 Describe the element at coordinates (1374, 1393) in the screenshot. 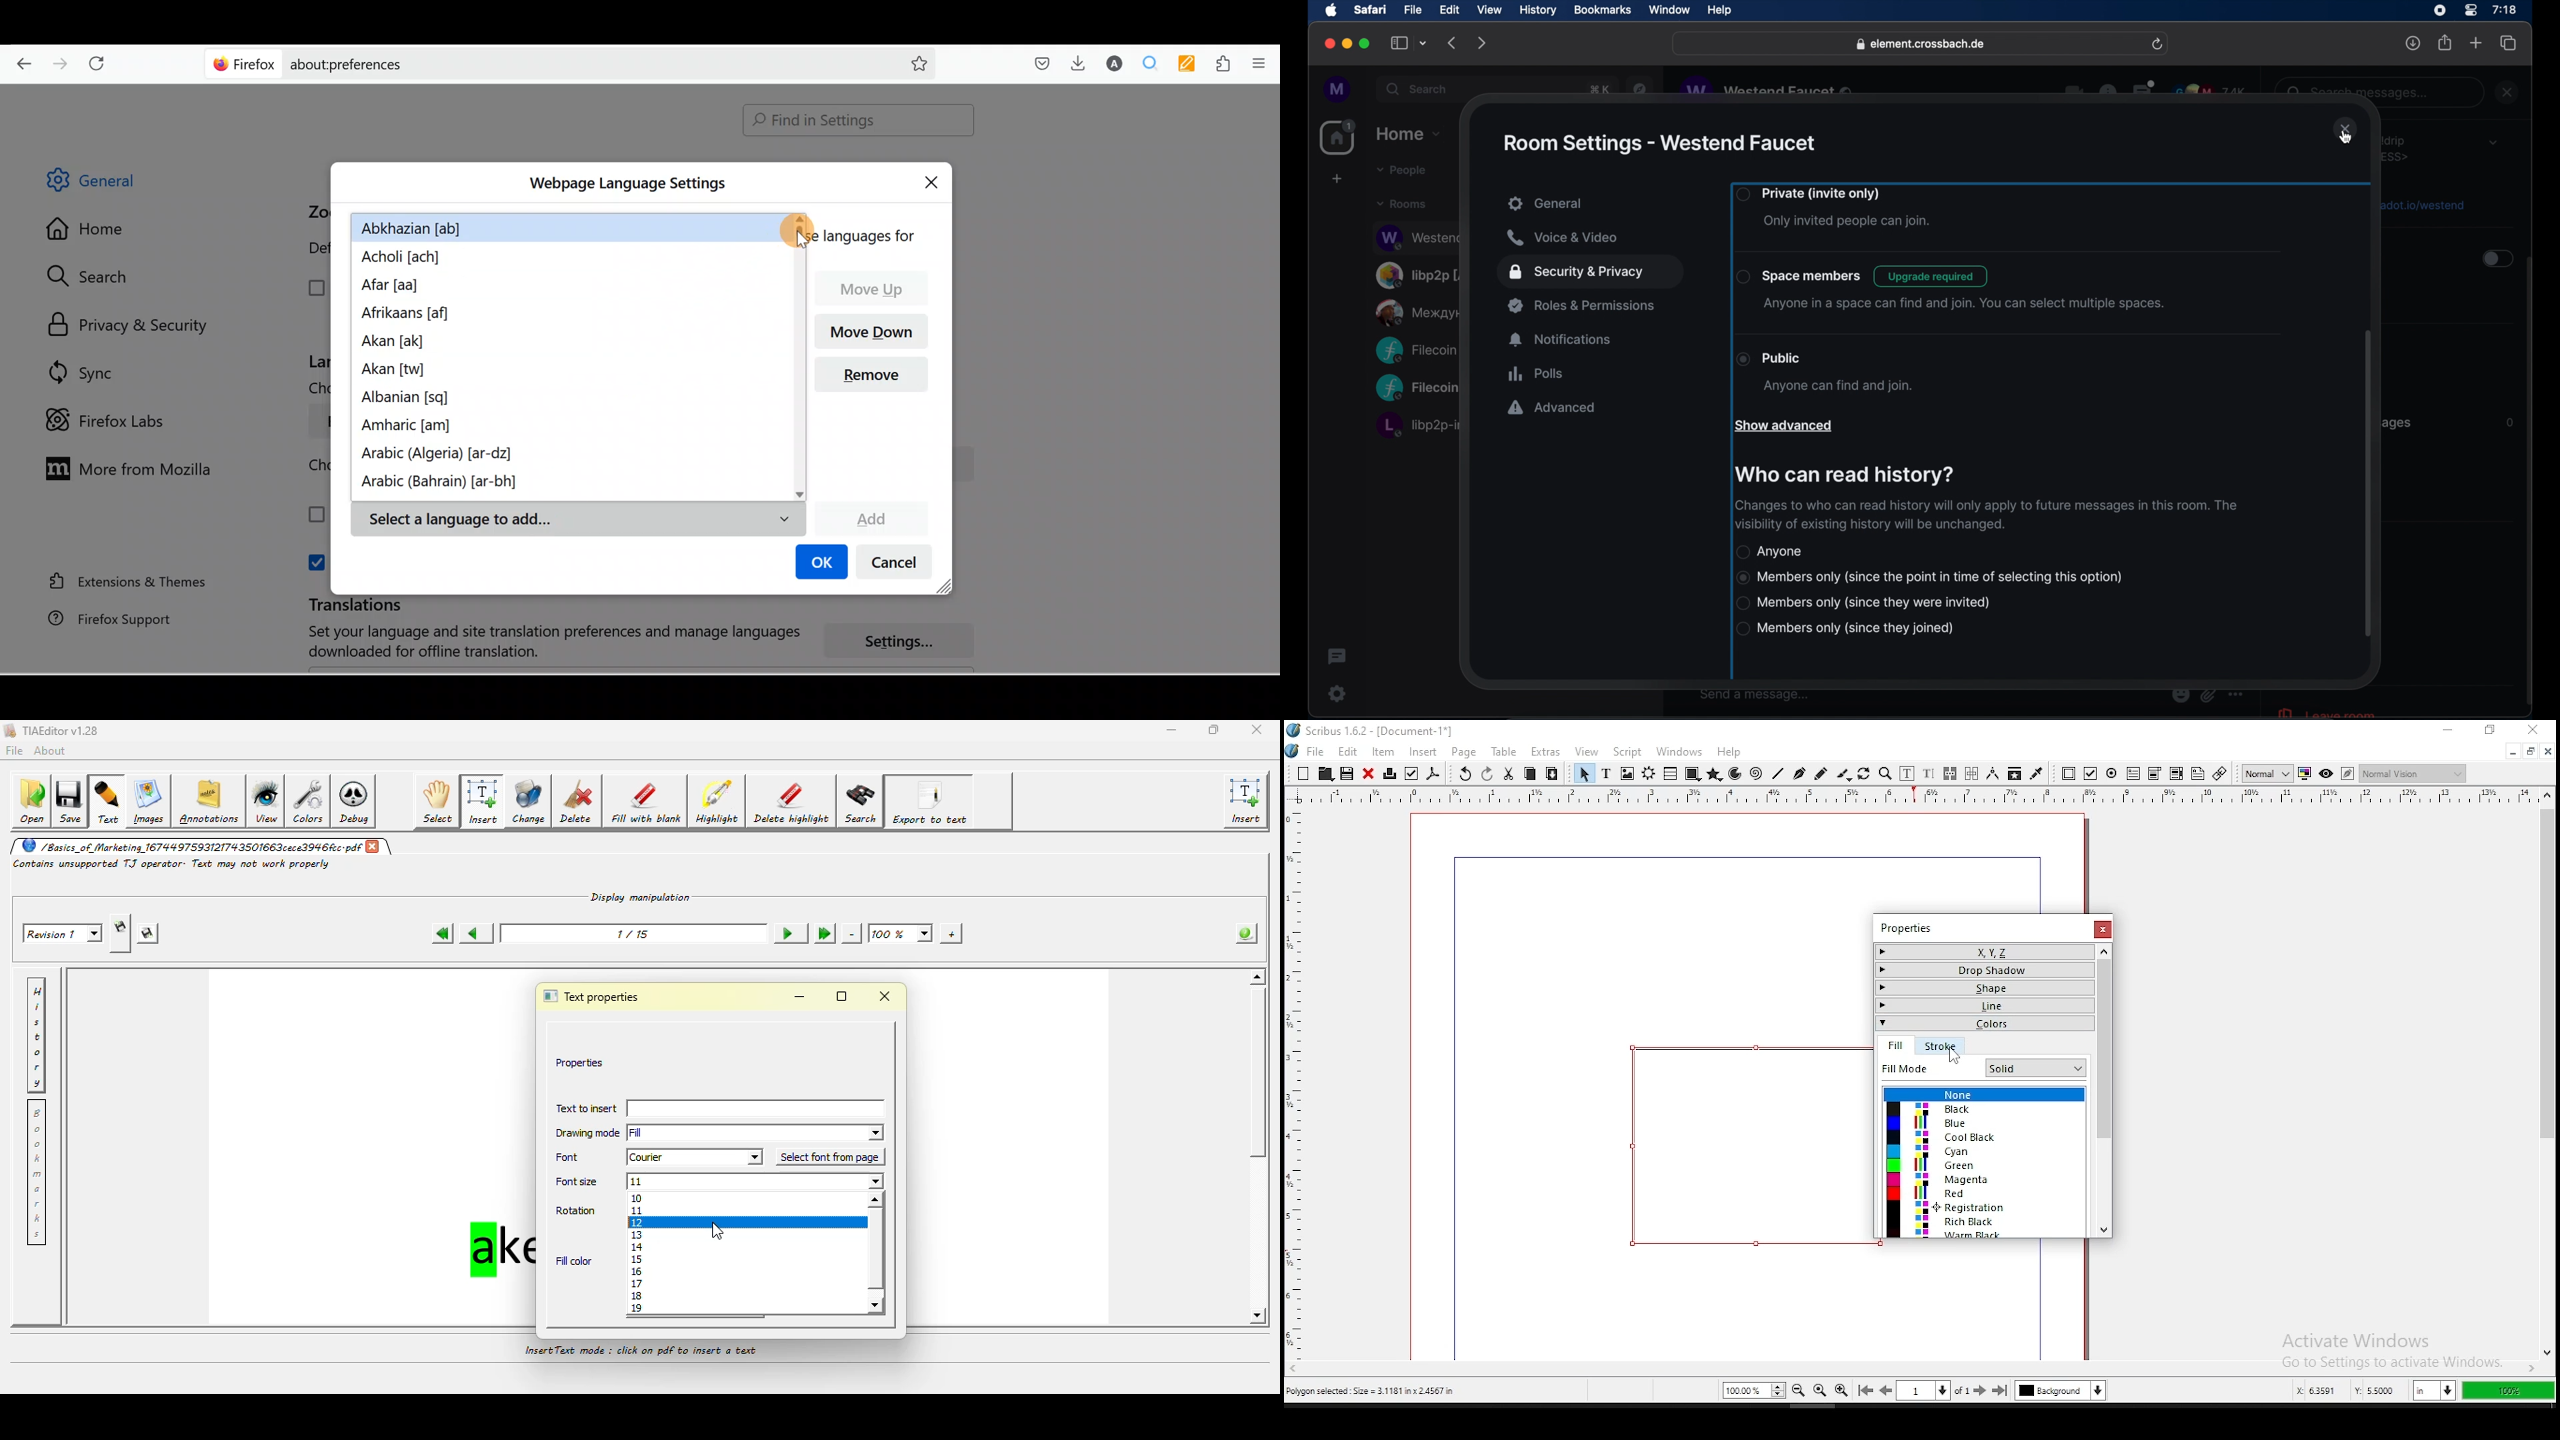

I see `polygon selected size= 3.1181 inch x 2.4567 in` at that location.